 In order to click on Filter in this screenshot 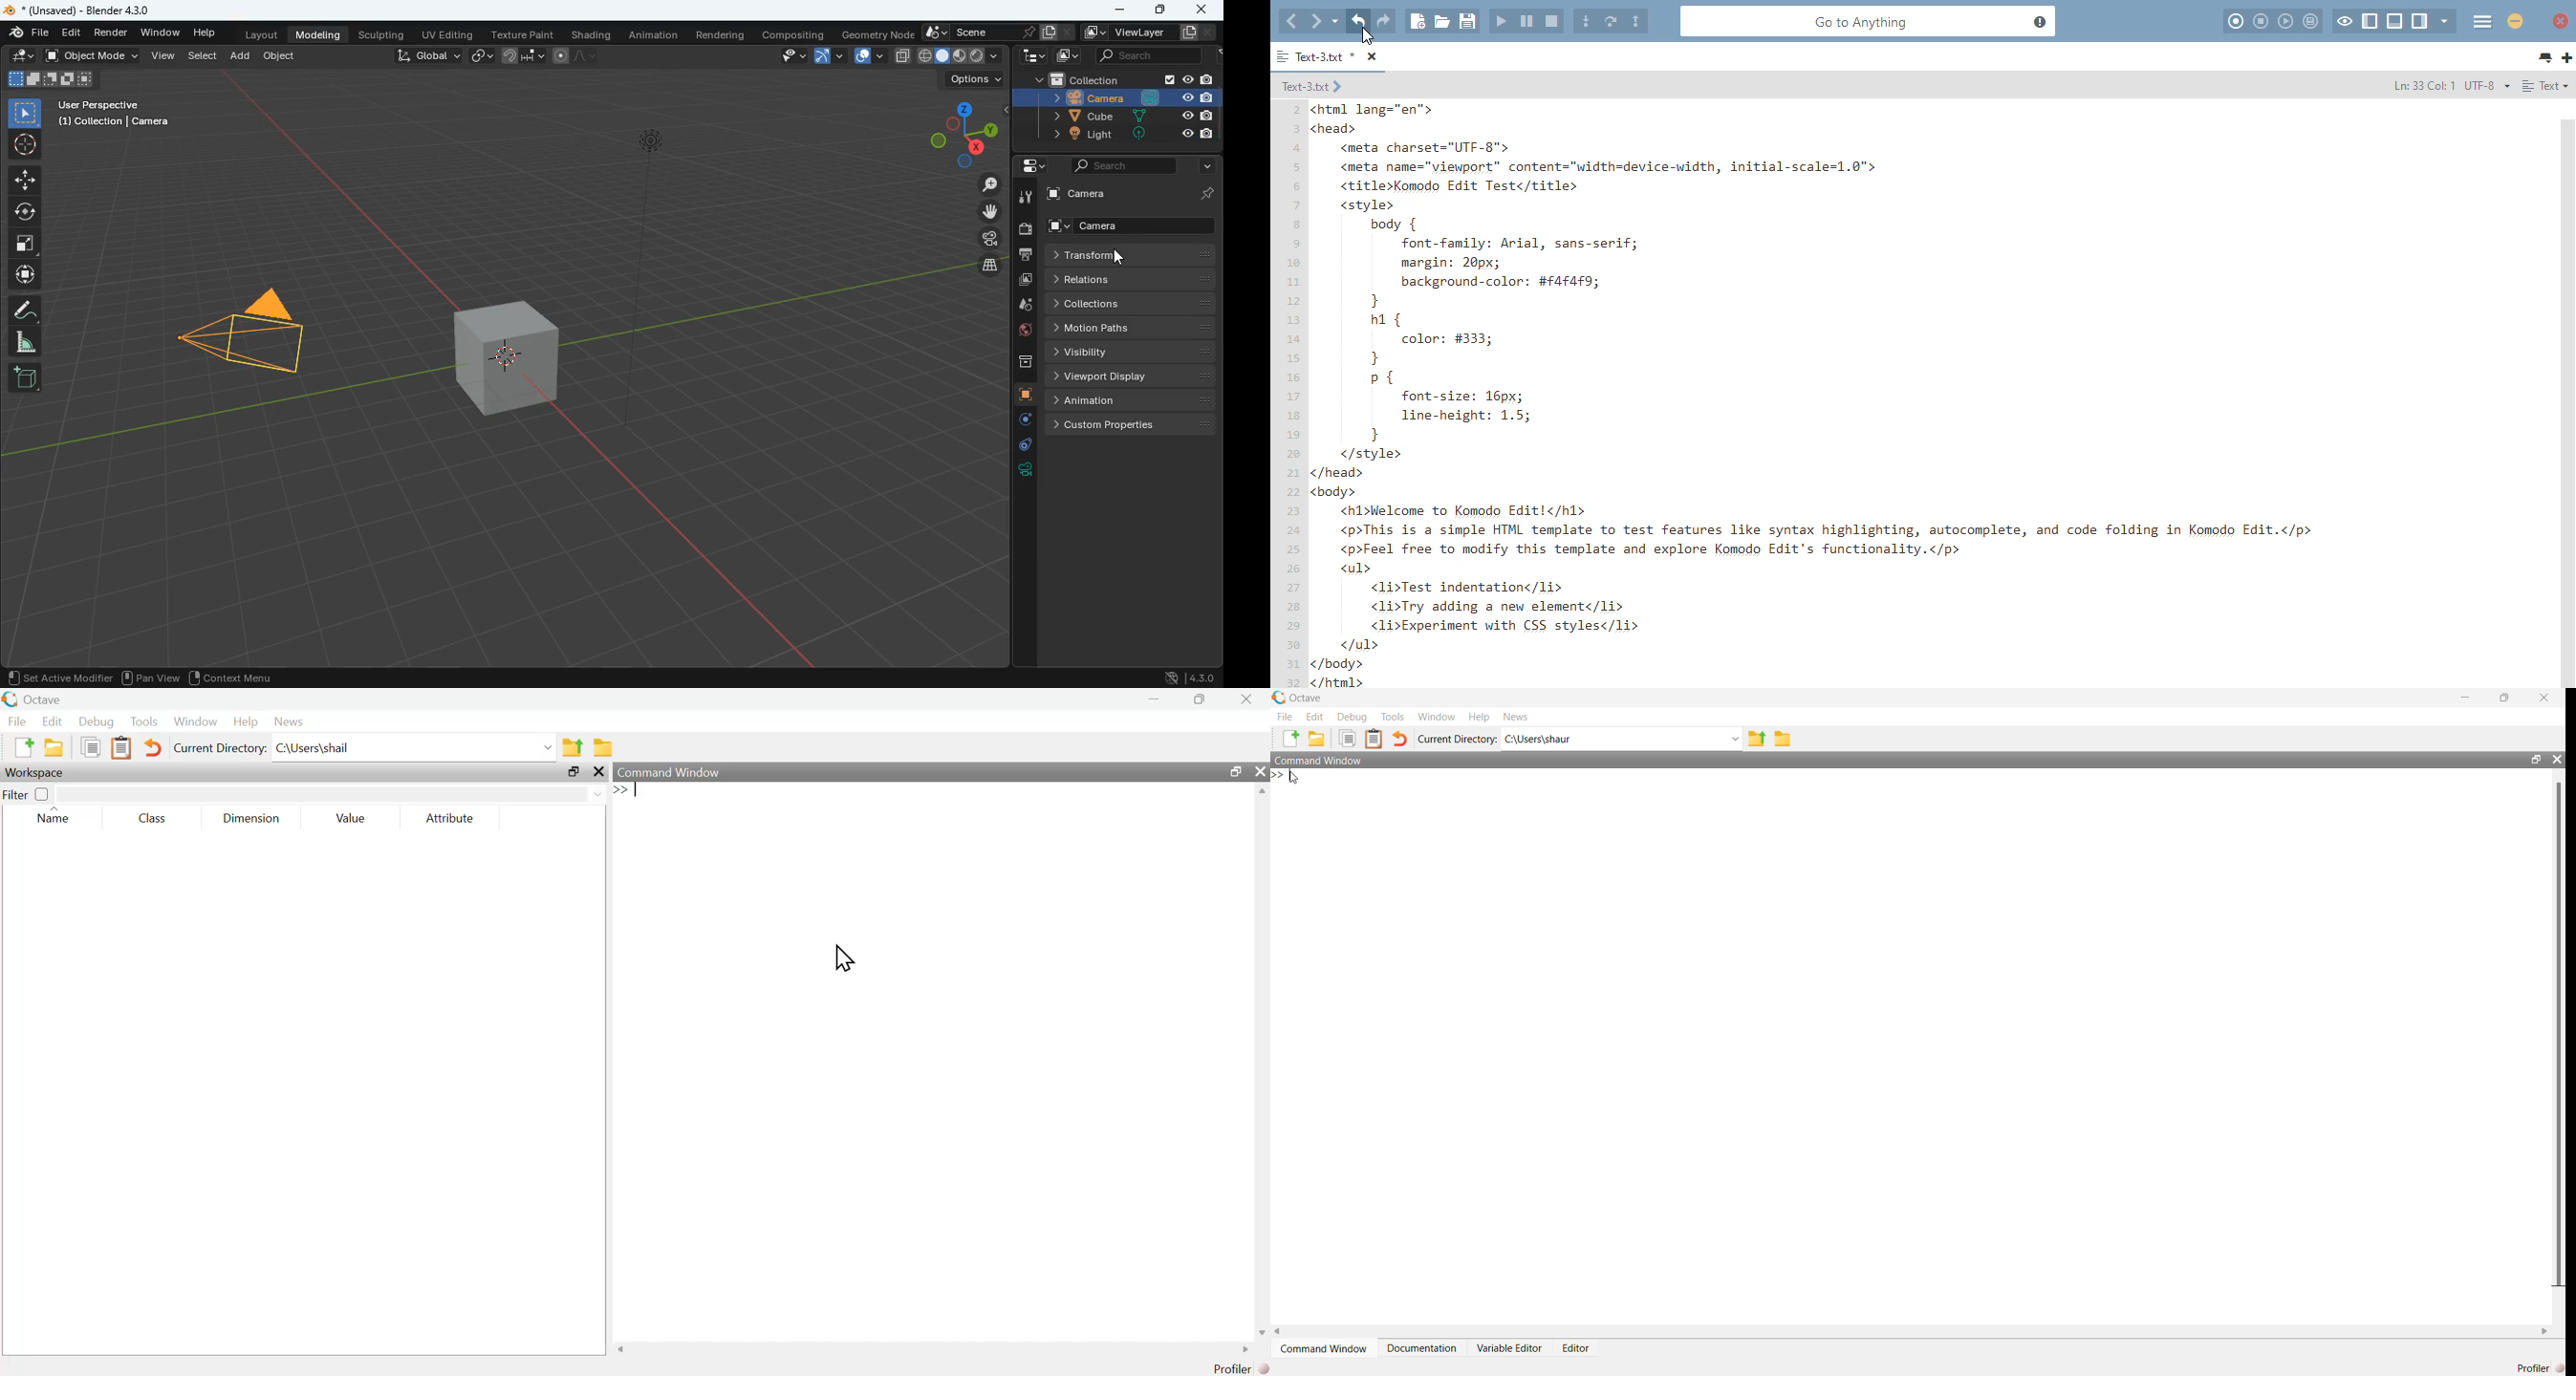, I will do `click(26, 793)`.